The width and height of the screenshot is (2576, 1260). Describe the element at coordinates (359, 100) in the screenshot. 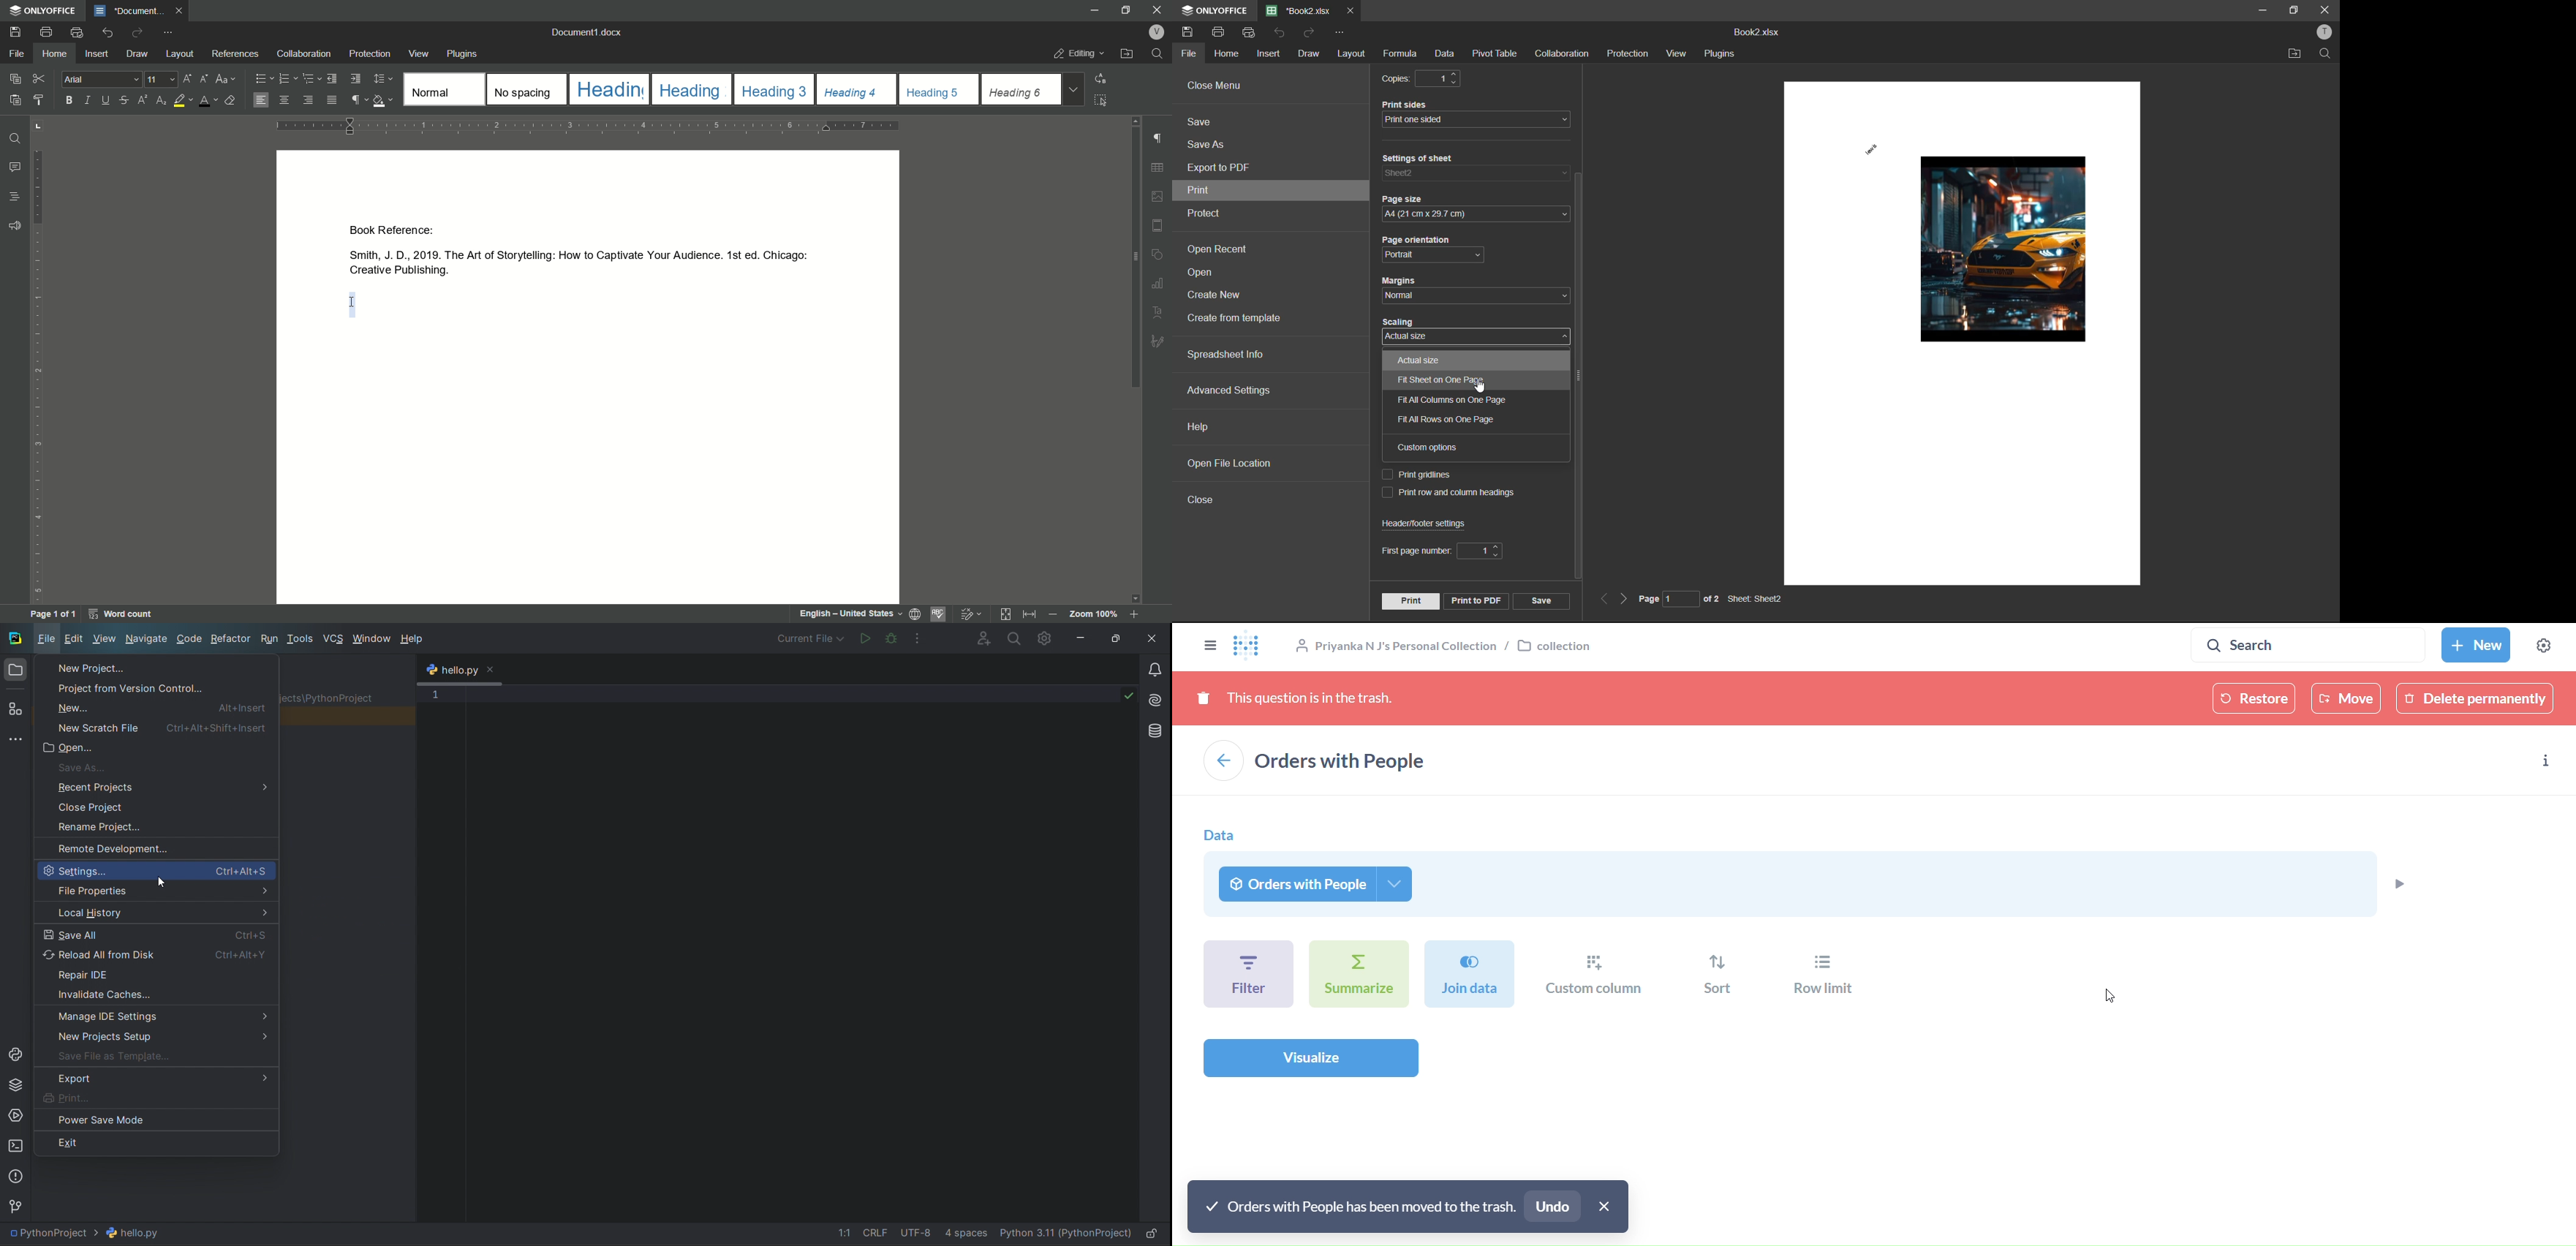

I see `nonprinting character` at that location.